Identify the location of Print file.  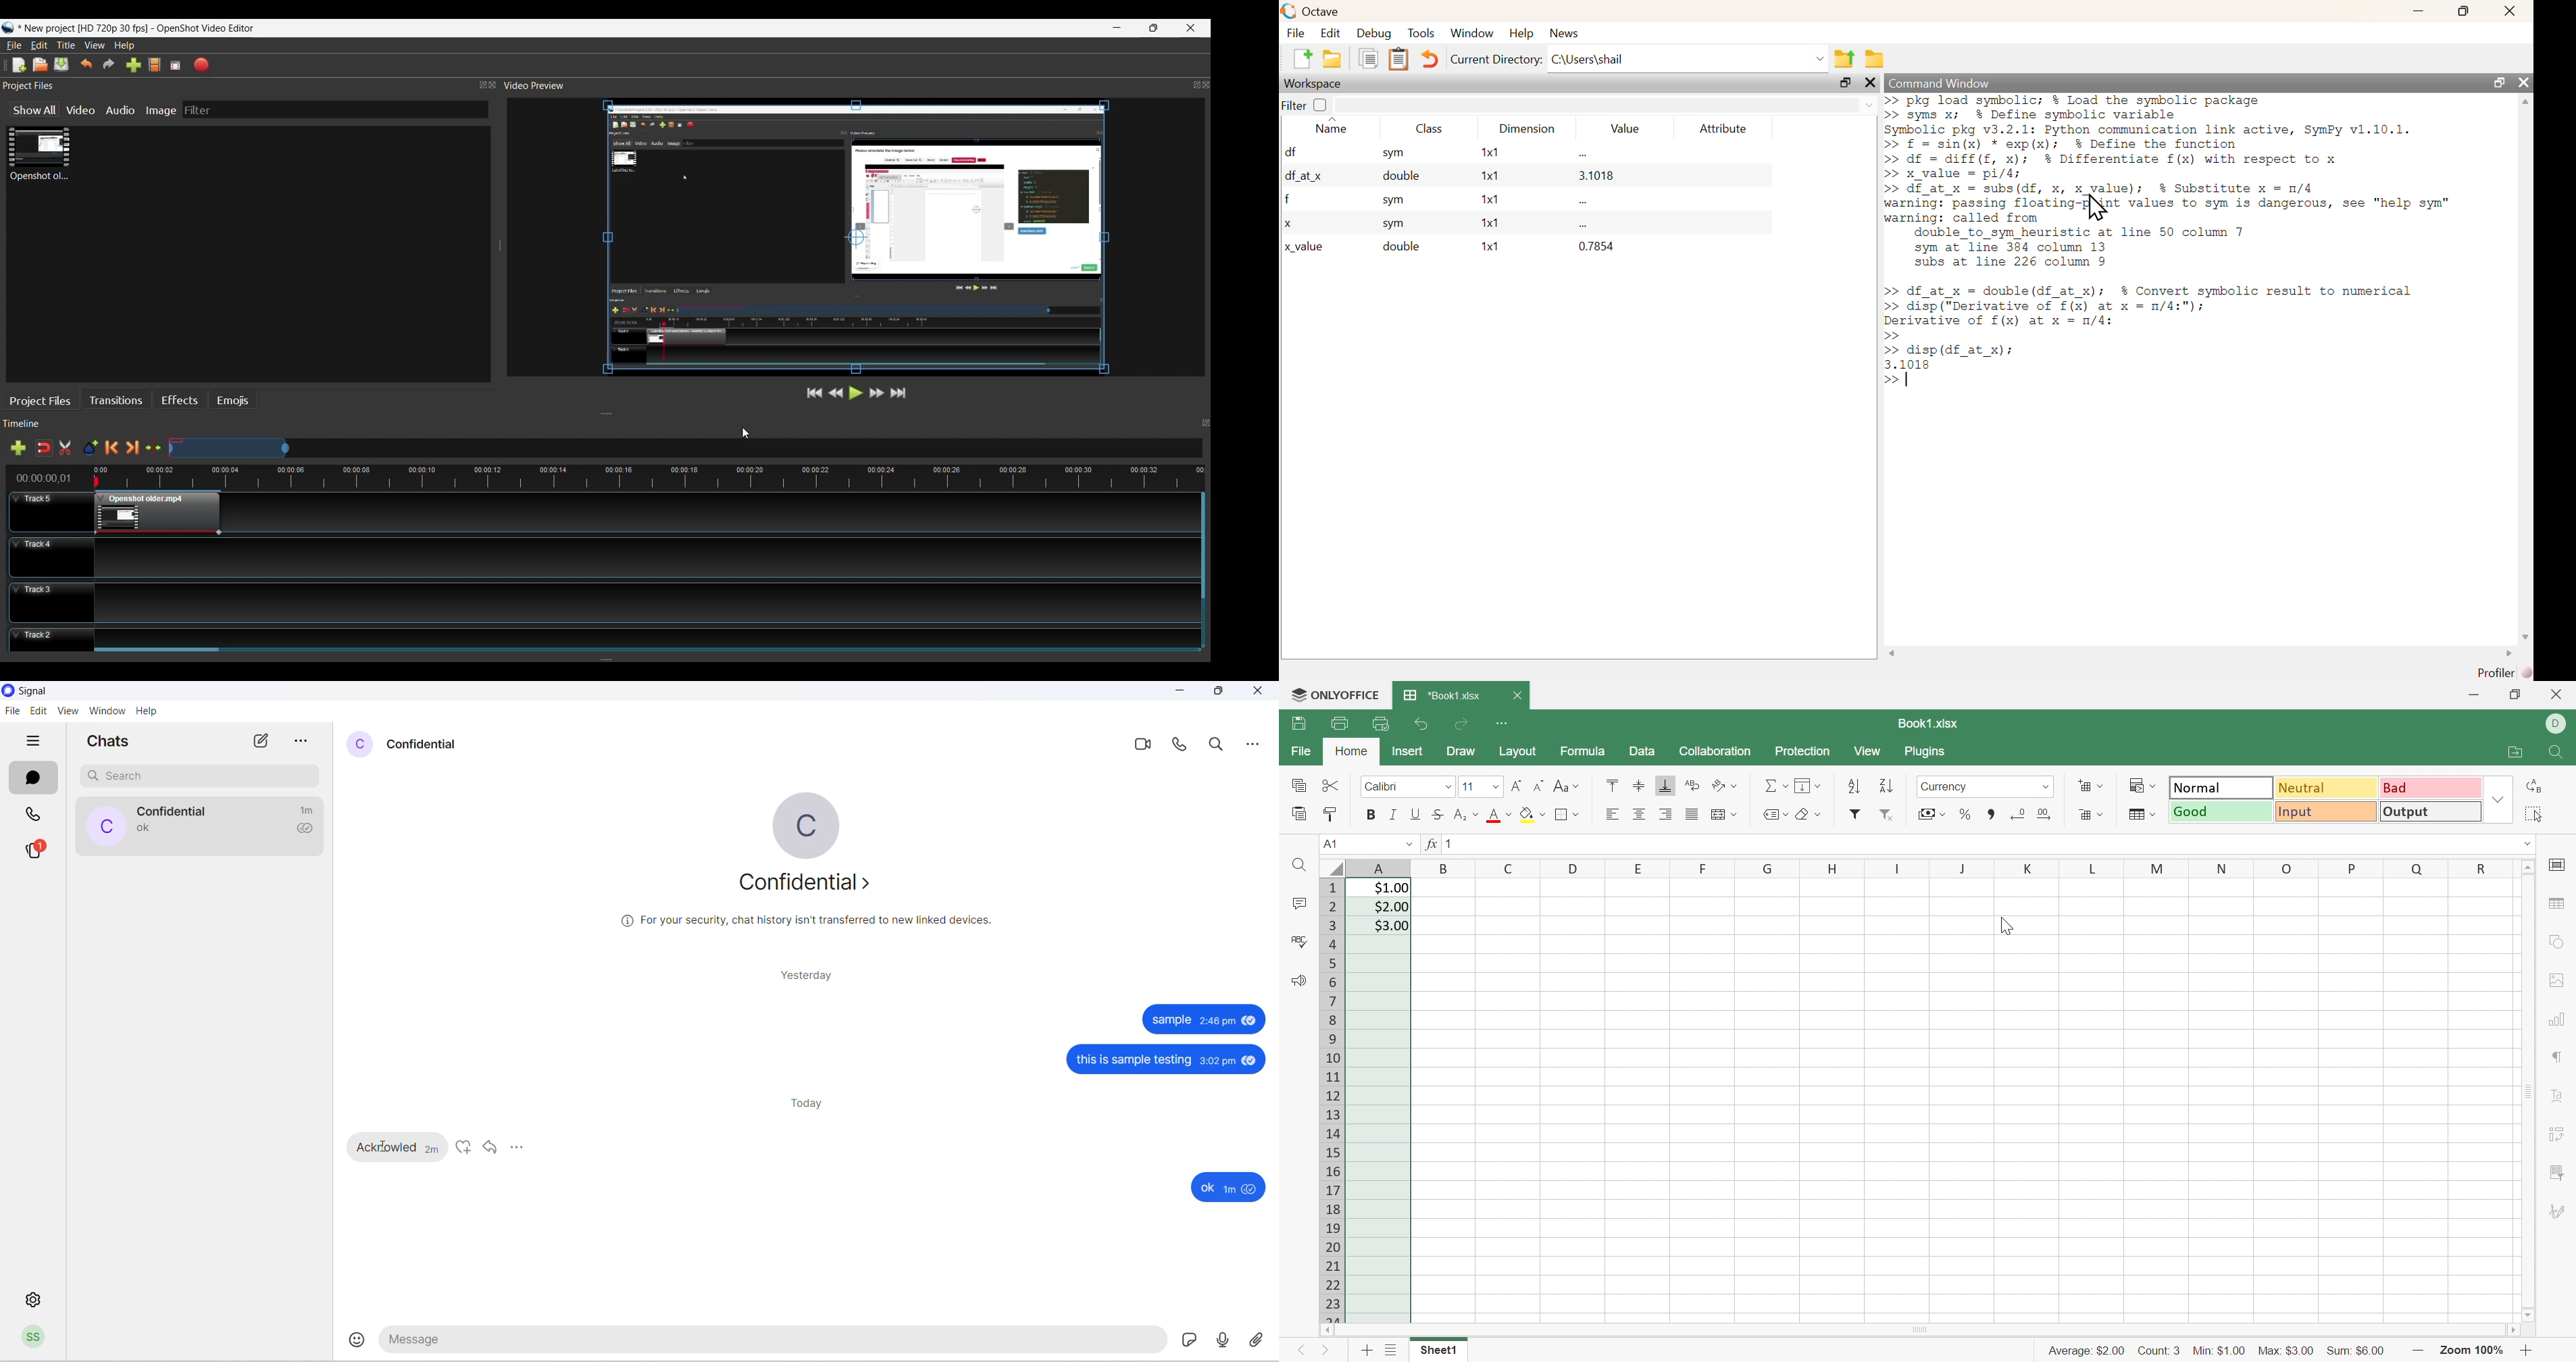
(1340, 724).